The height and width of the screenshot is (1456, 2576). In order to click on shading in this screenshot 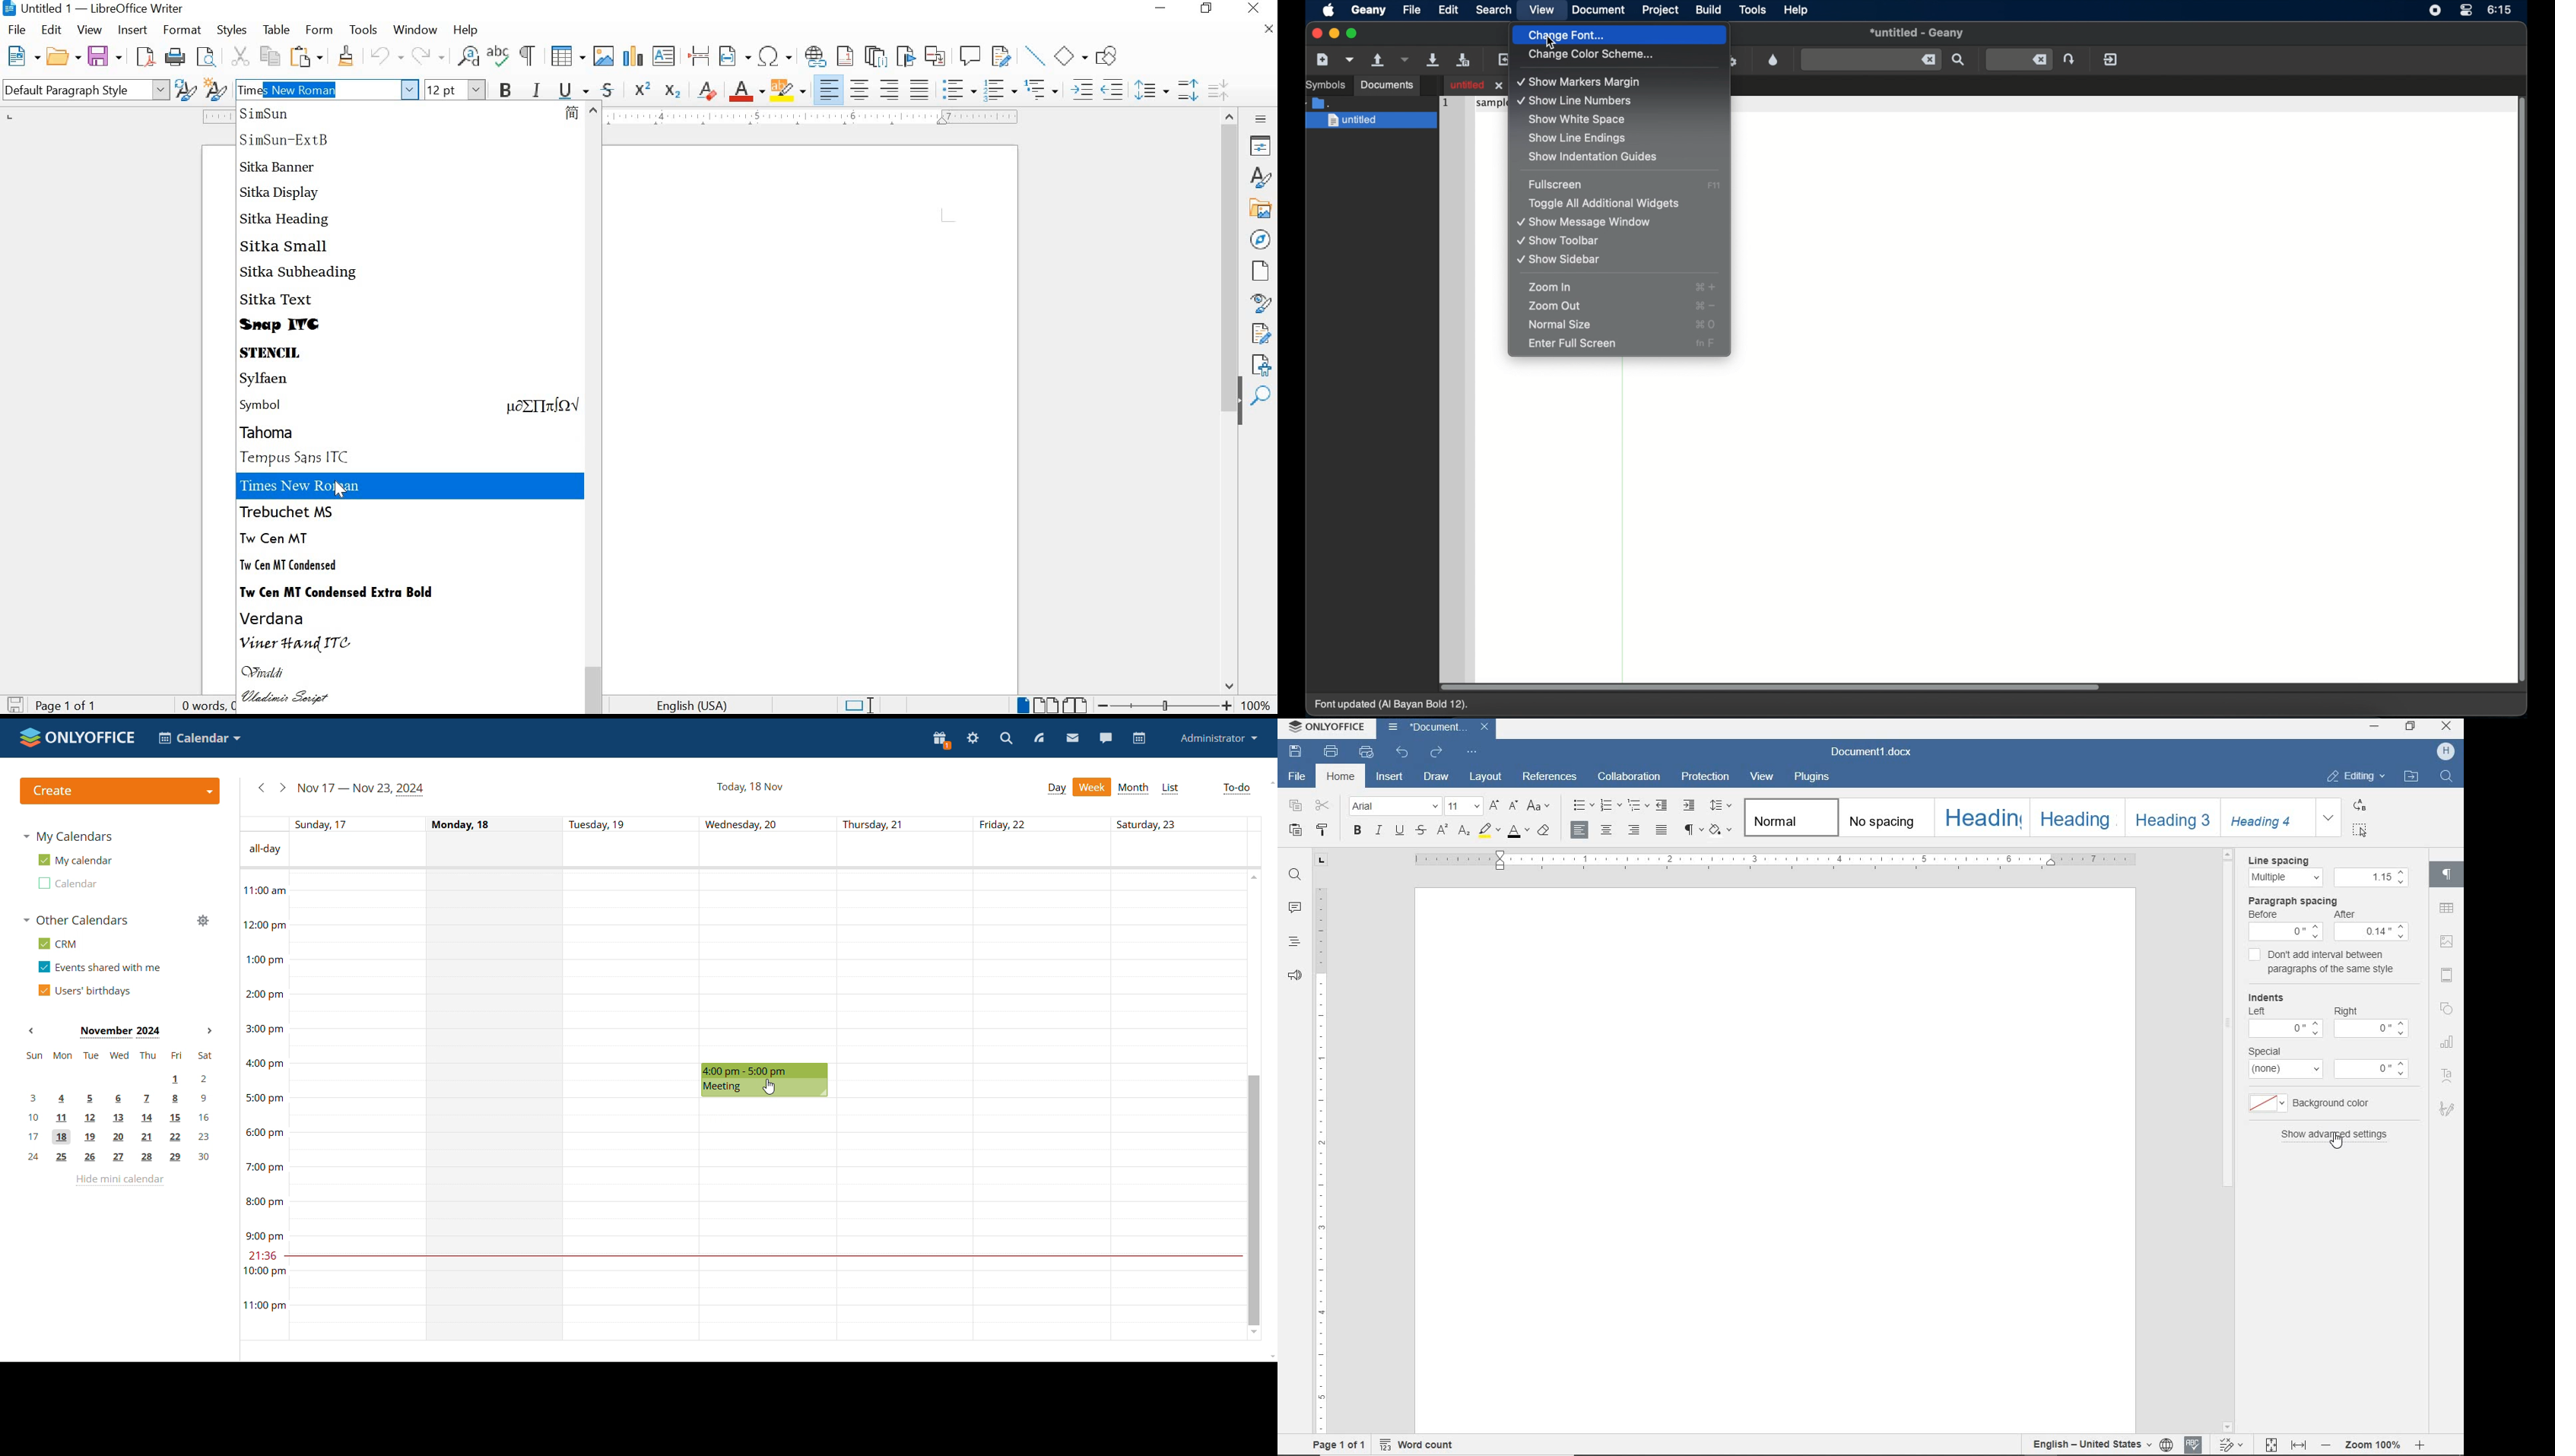, I will do `click(1724, 831)`.